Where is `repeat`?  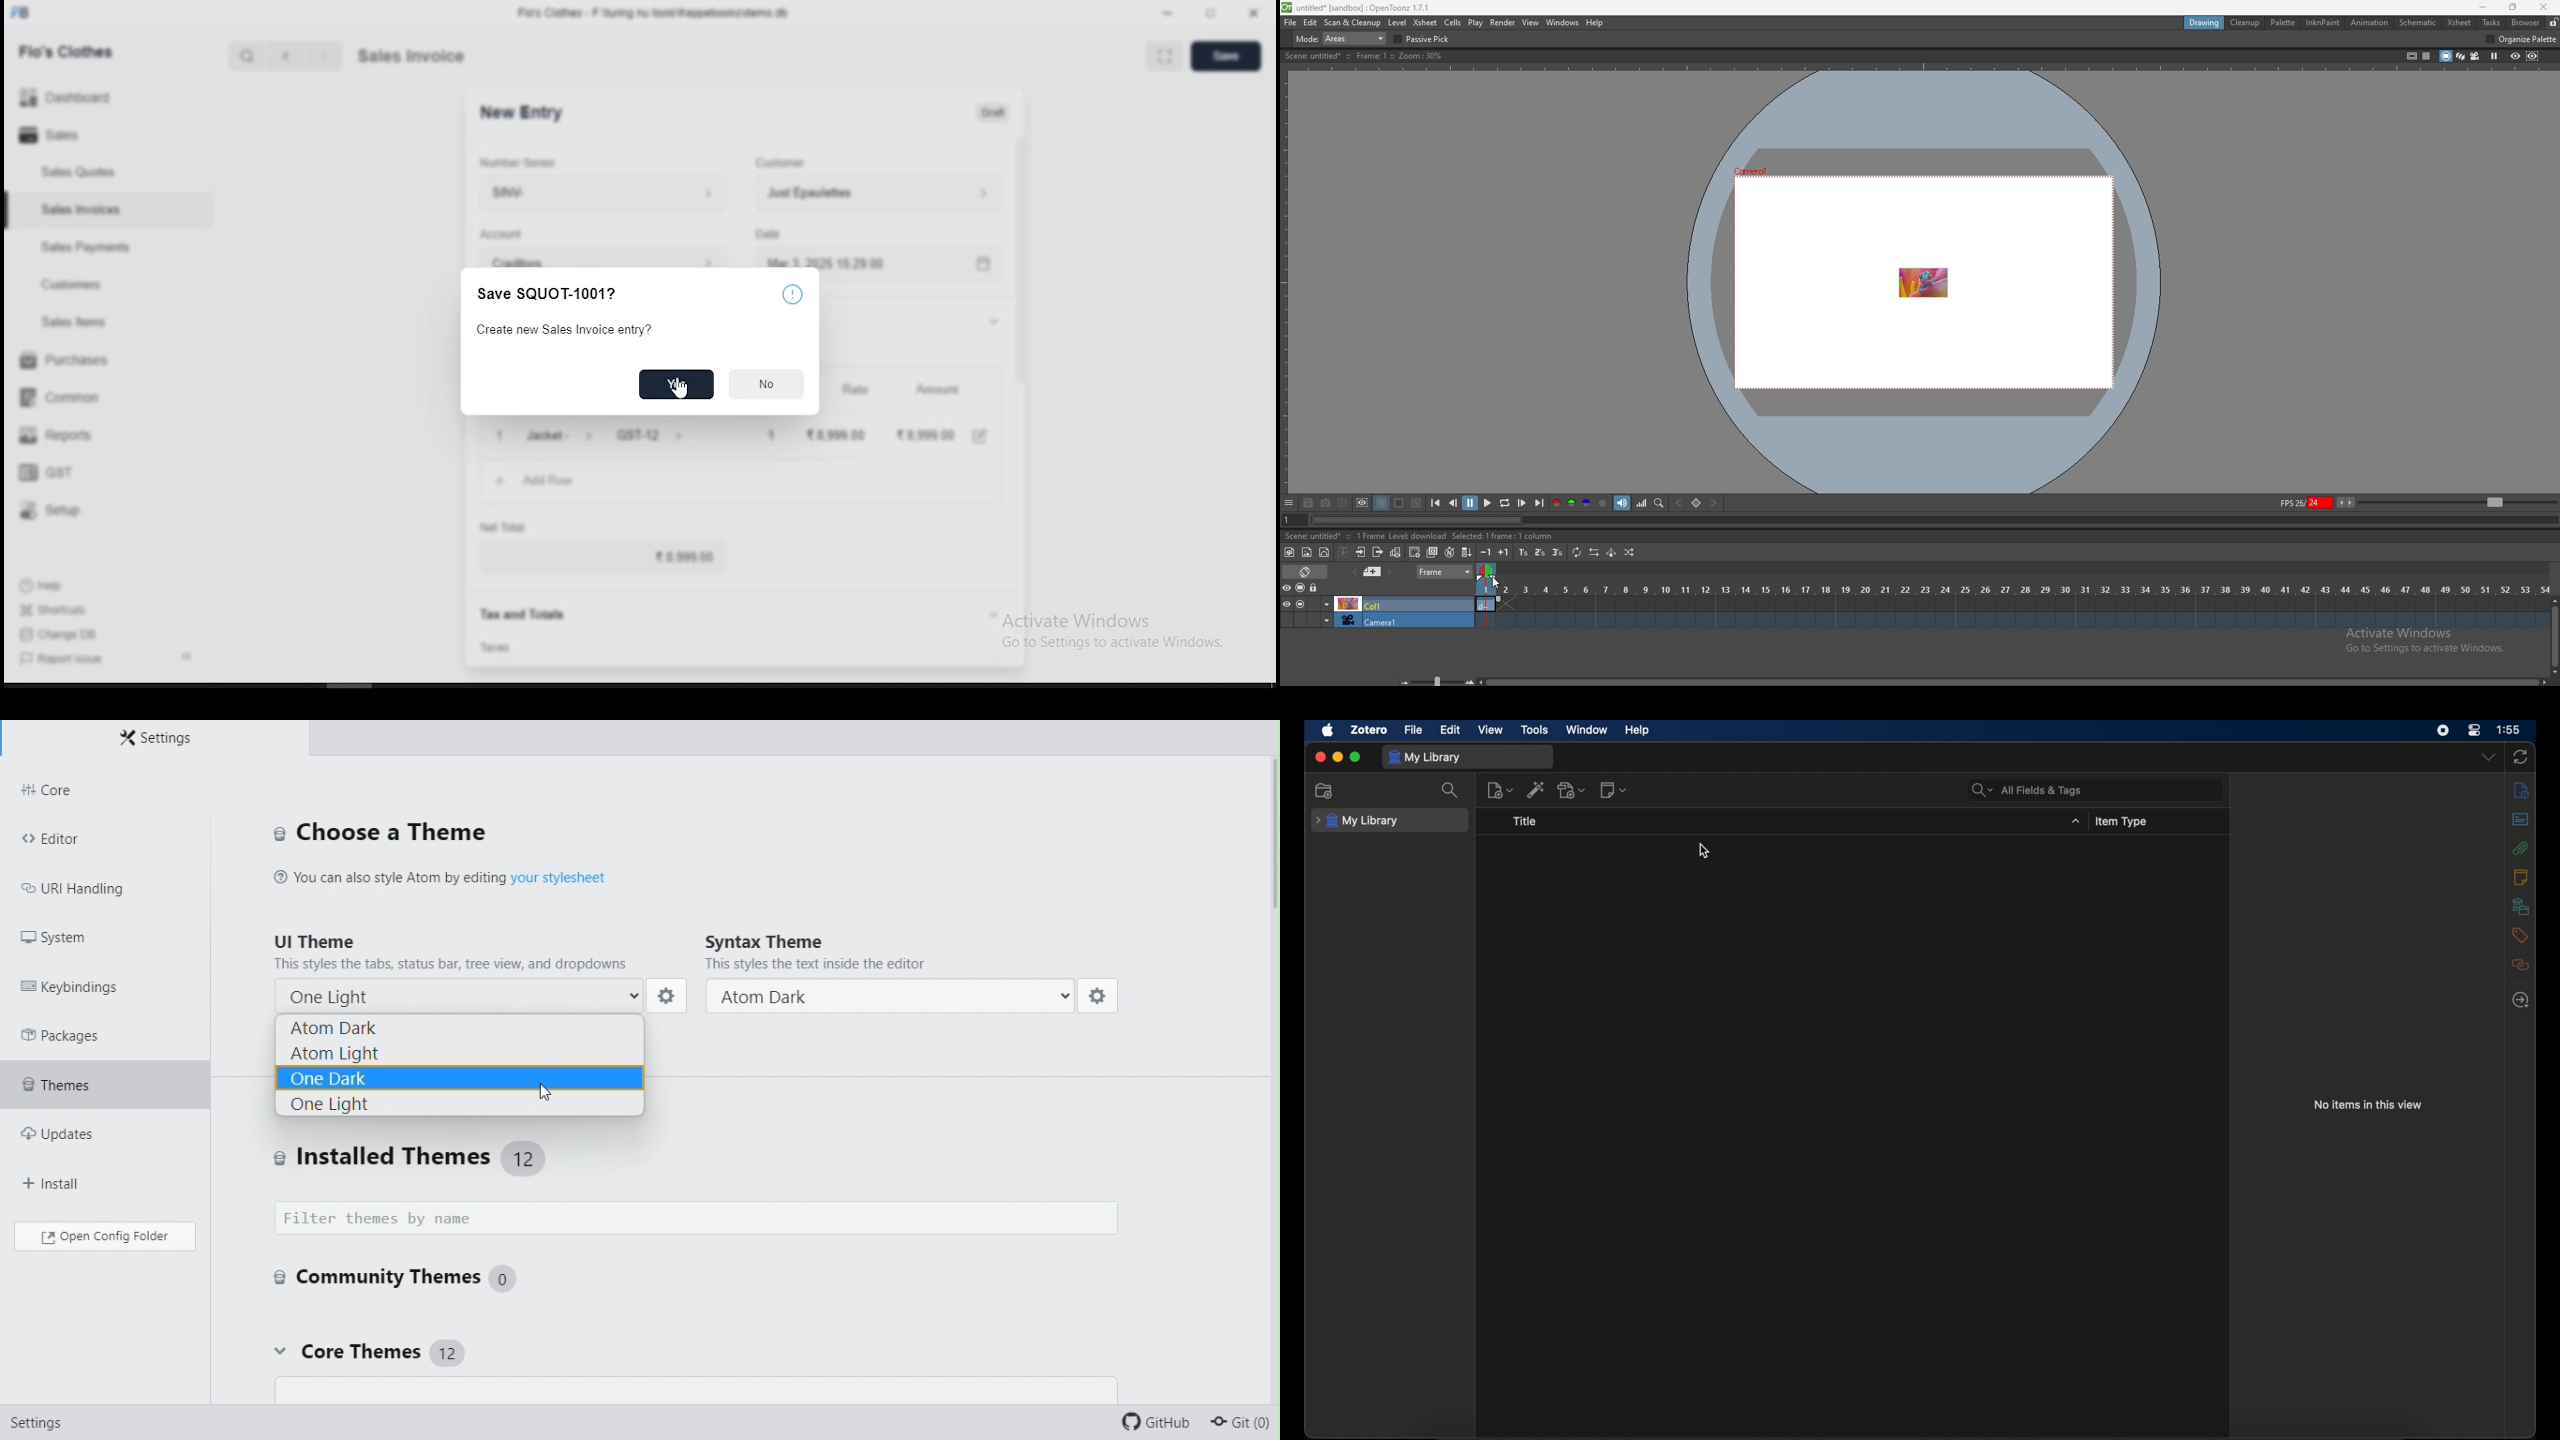 repeat is located at coordinates (1578, 553).